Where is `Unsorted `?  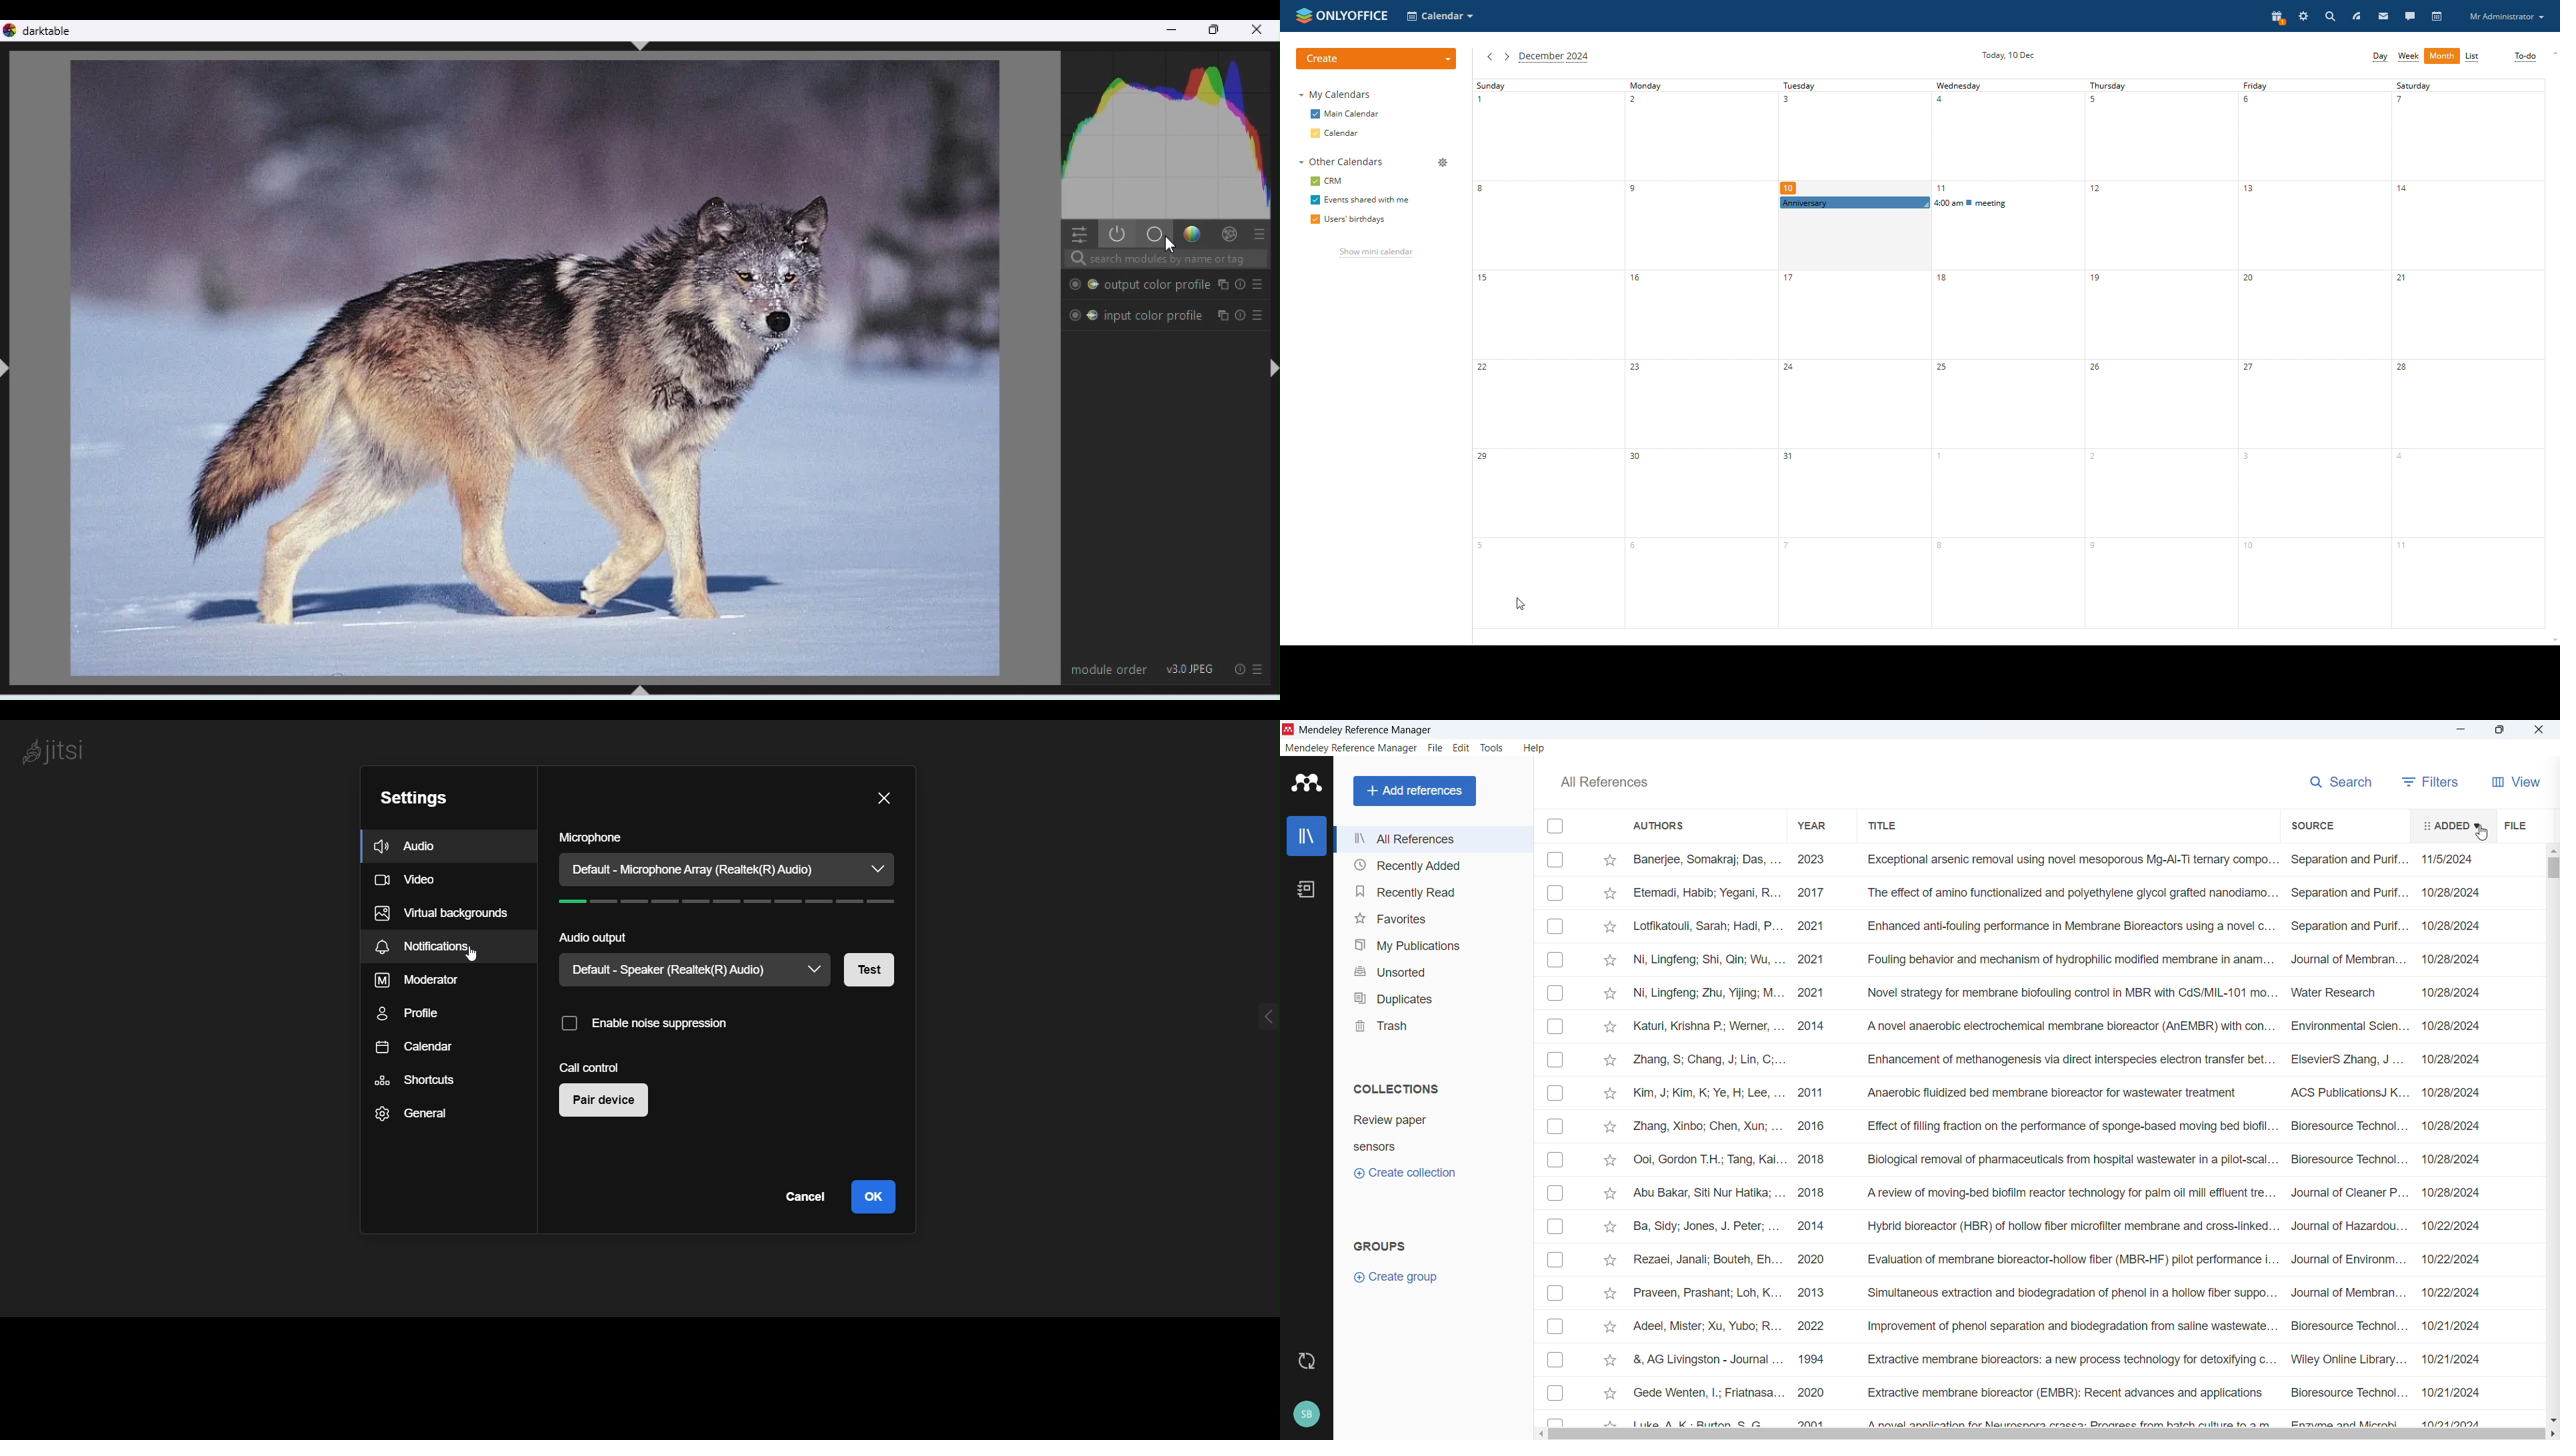 Unsorted  is located at coordinates (1432, 969).